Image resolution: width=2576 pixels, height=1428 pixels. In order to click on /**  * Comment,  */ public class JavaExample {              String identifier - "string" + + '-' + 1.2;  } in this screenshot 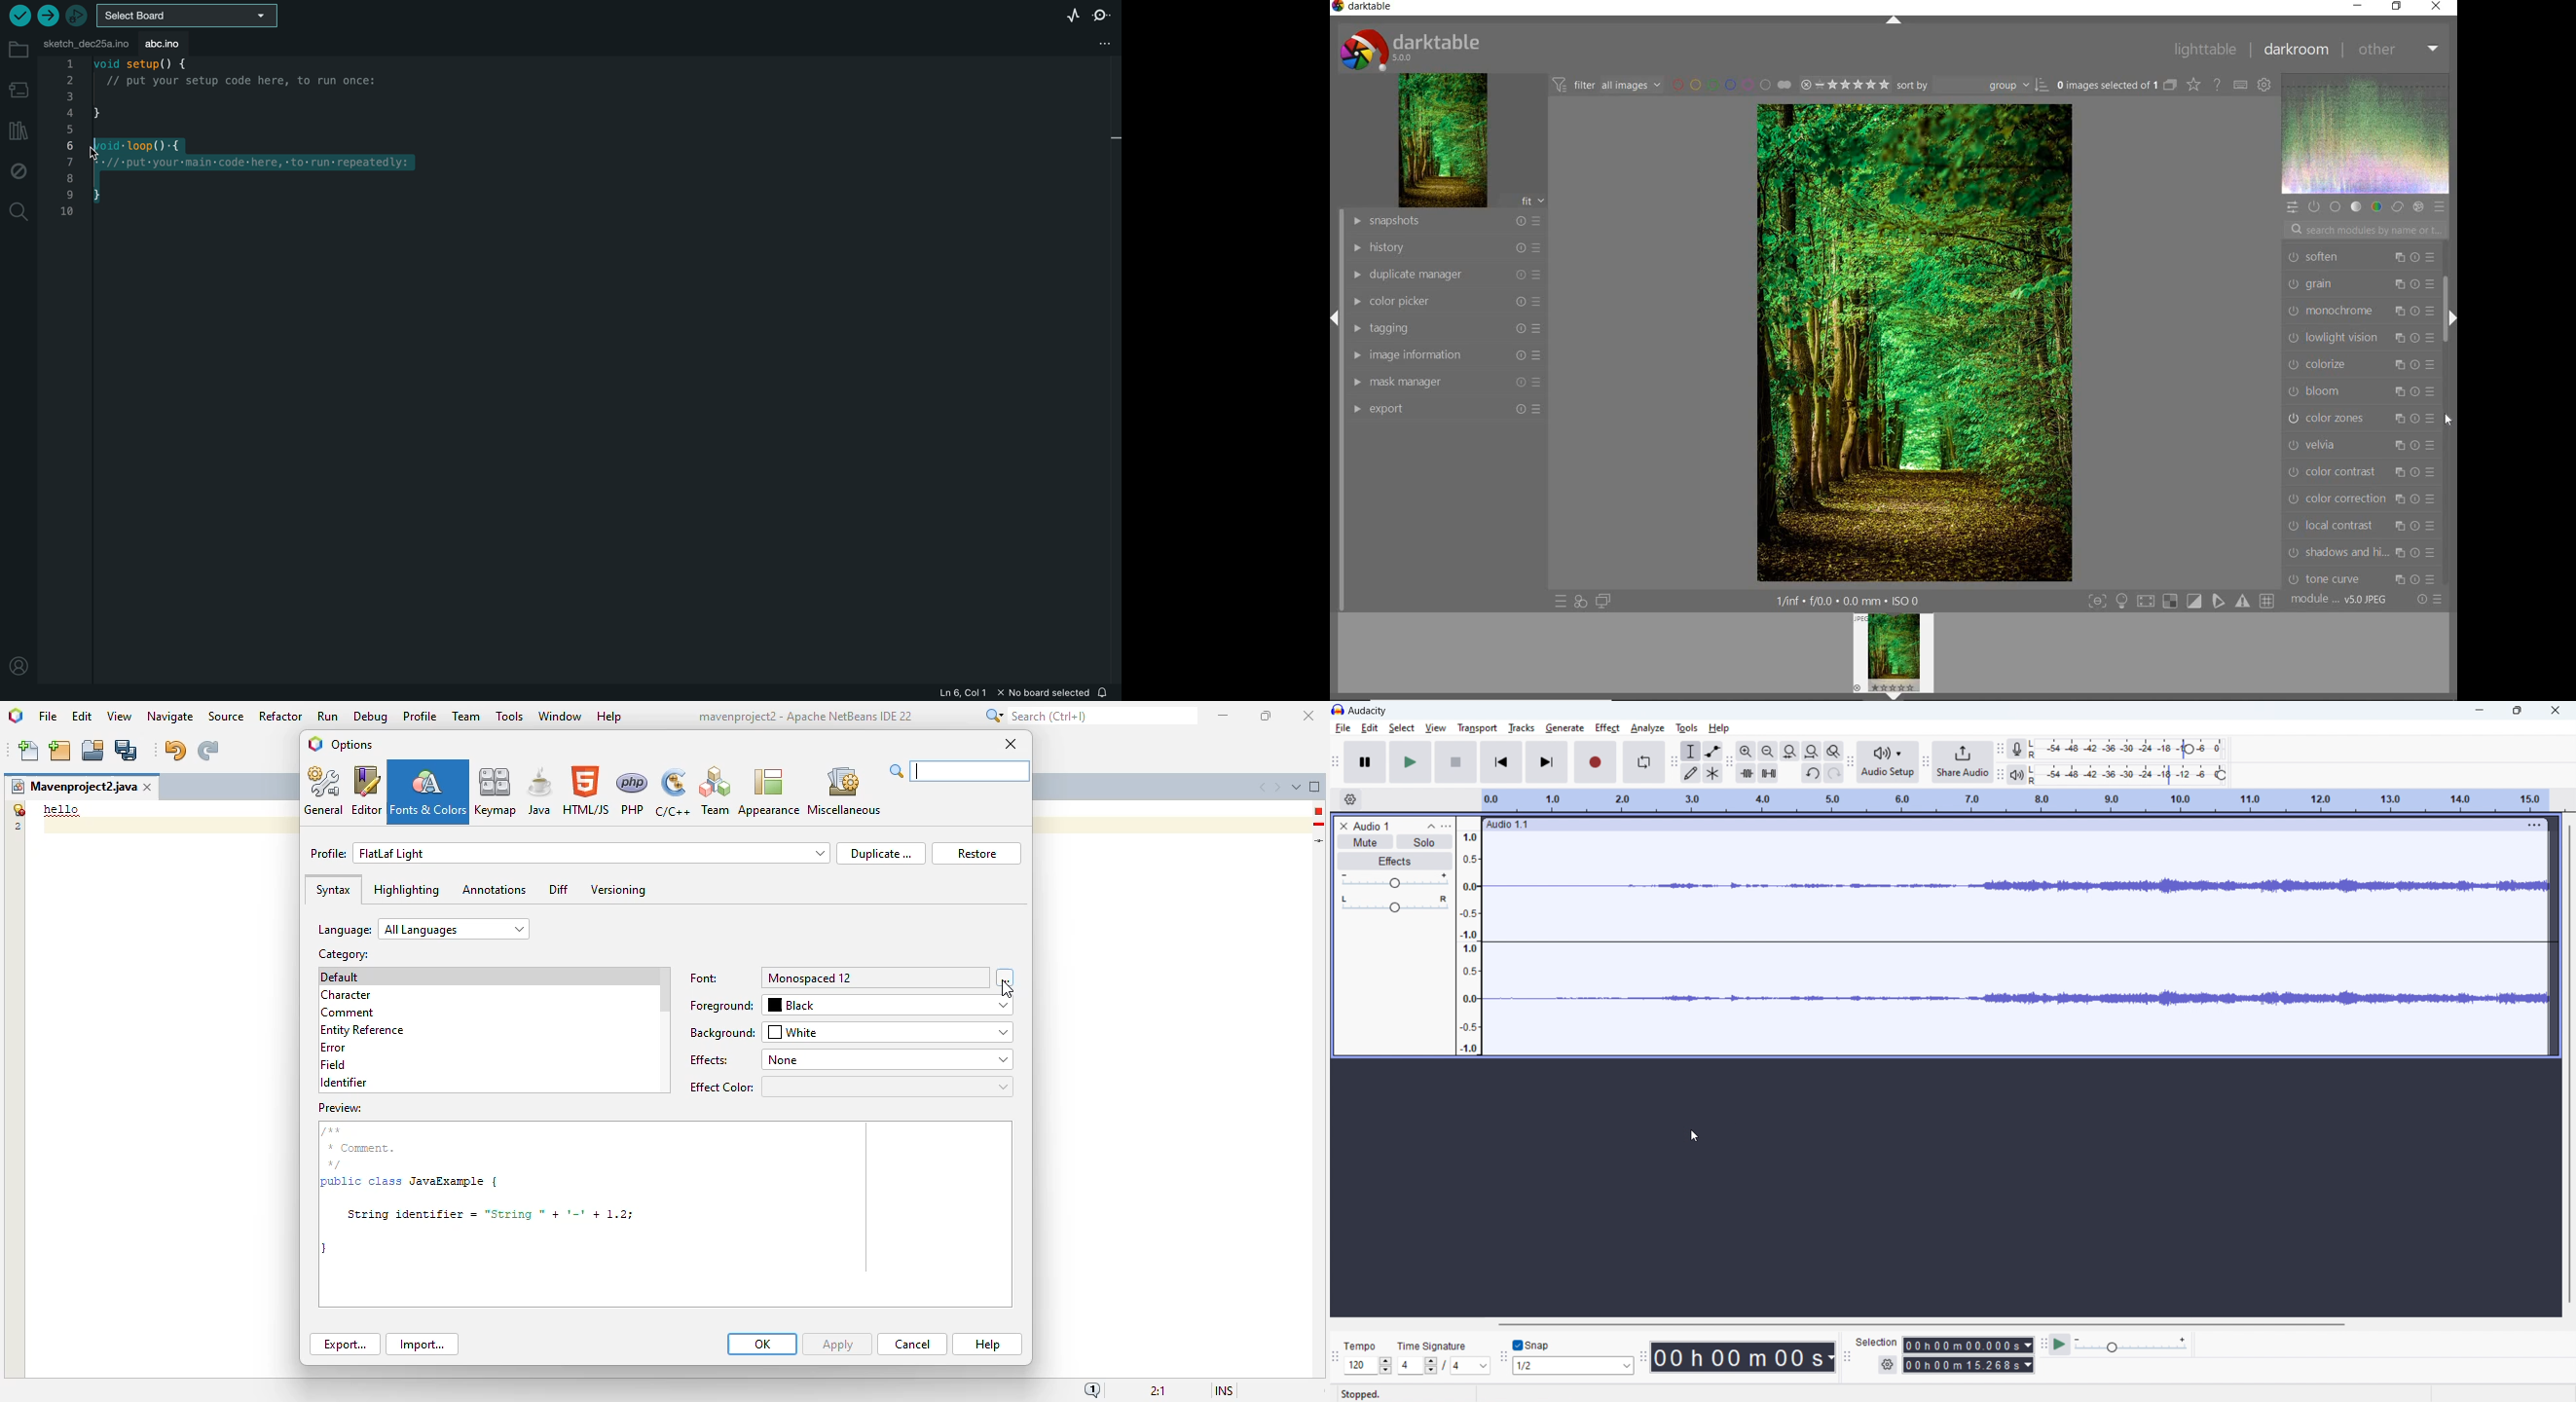, I will do `click(663, 1203)`.